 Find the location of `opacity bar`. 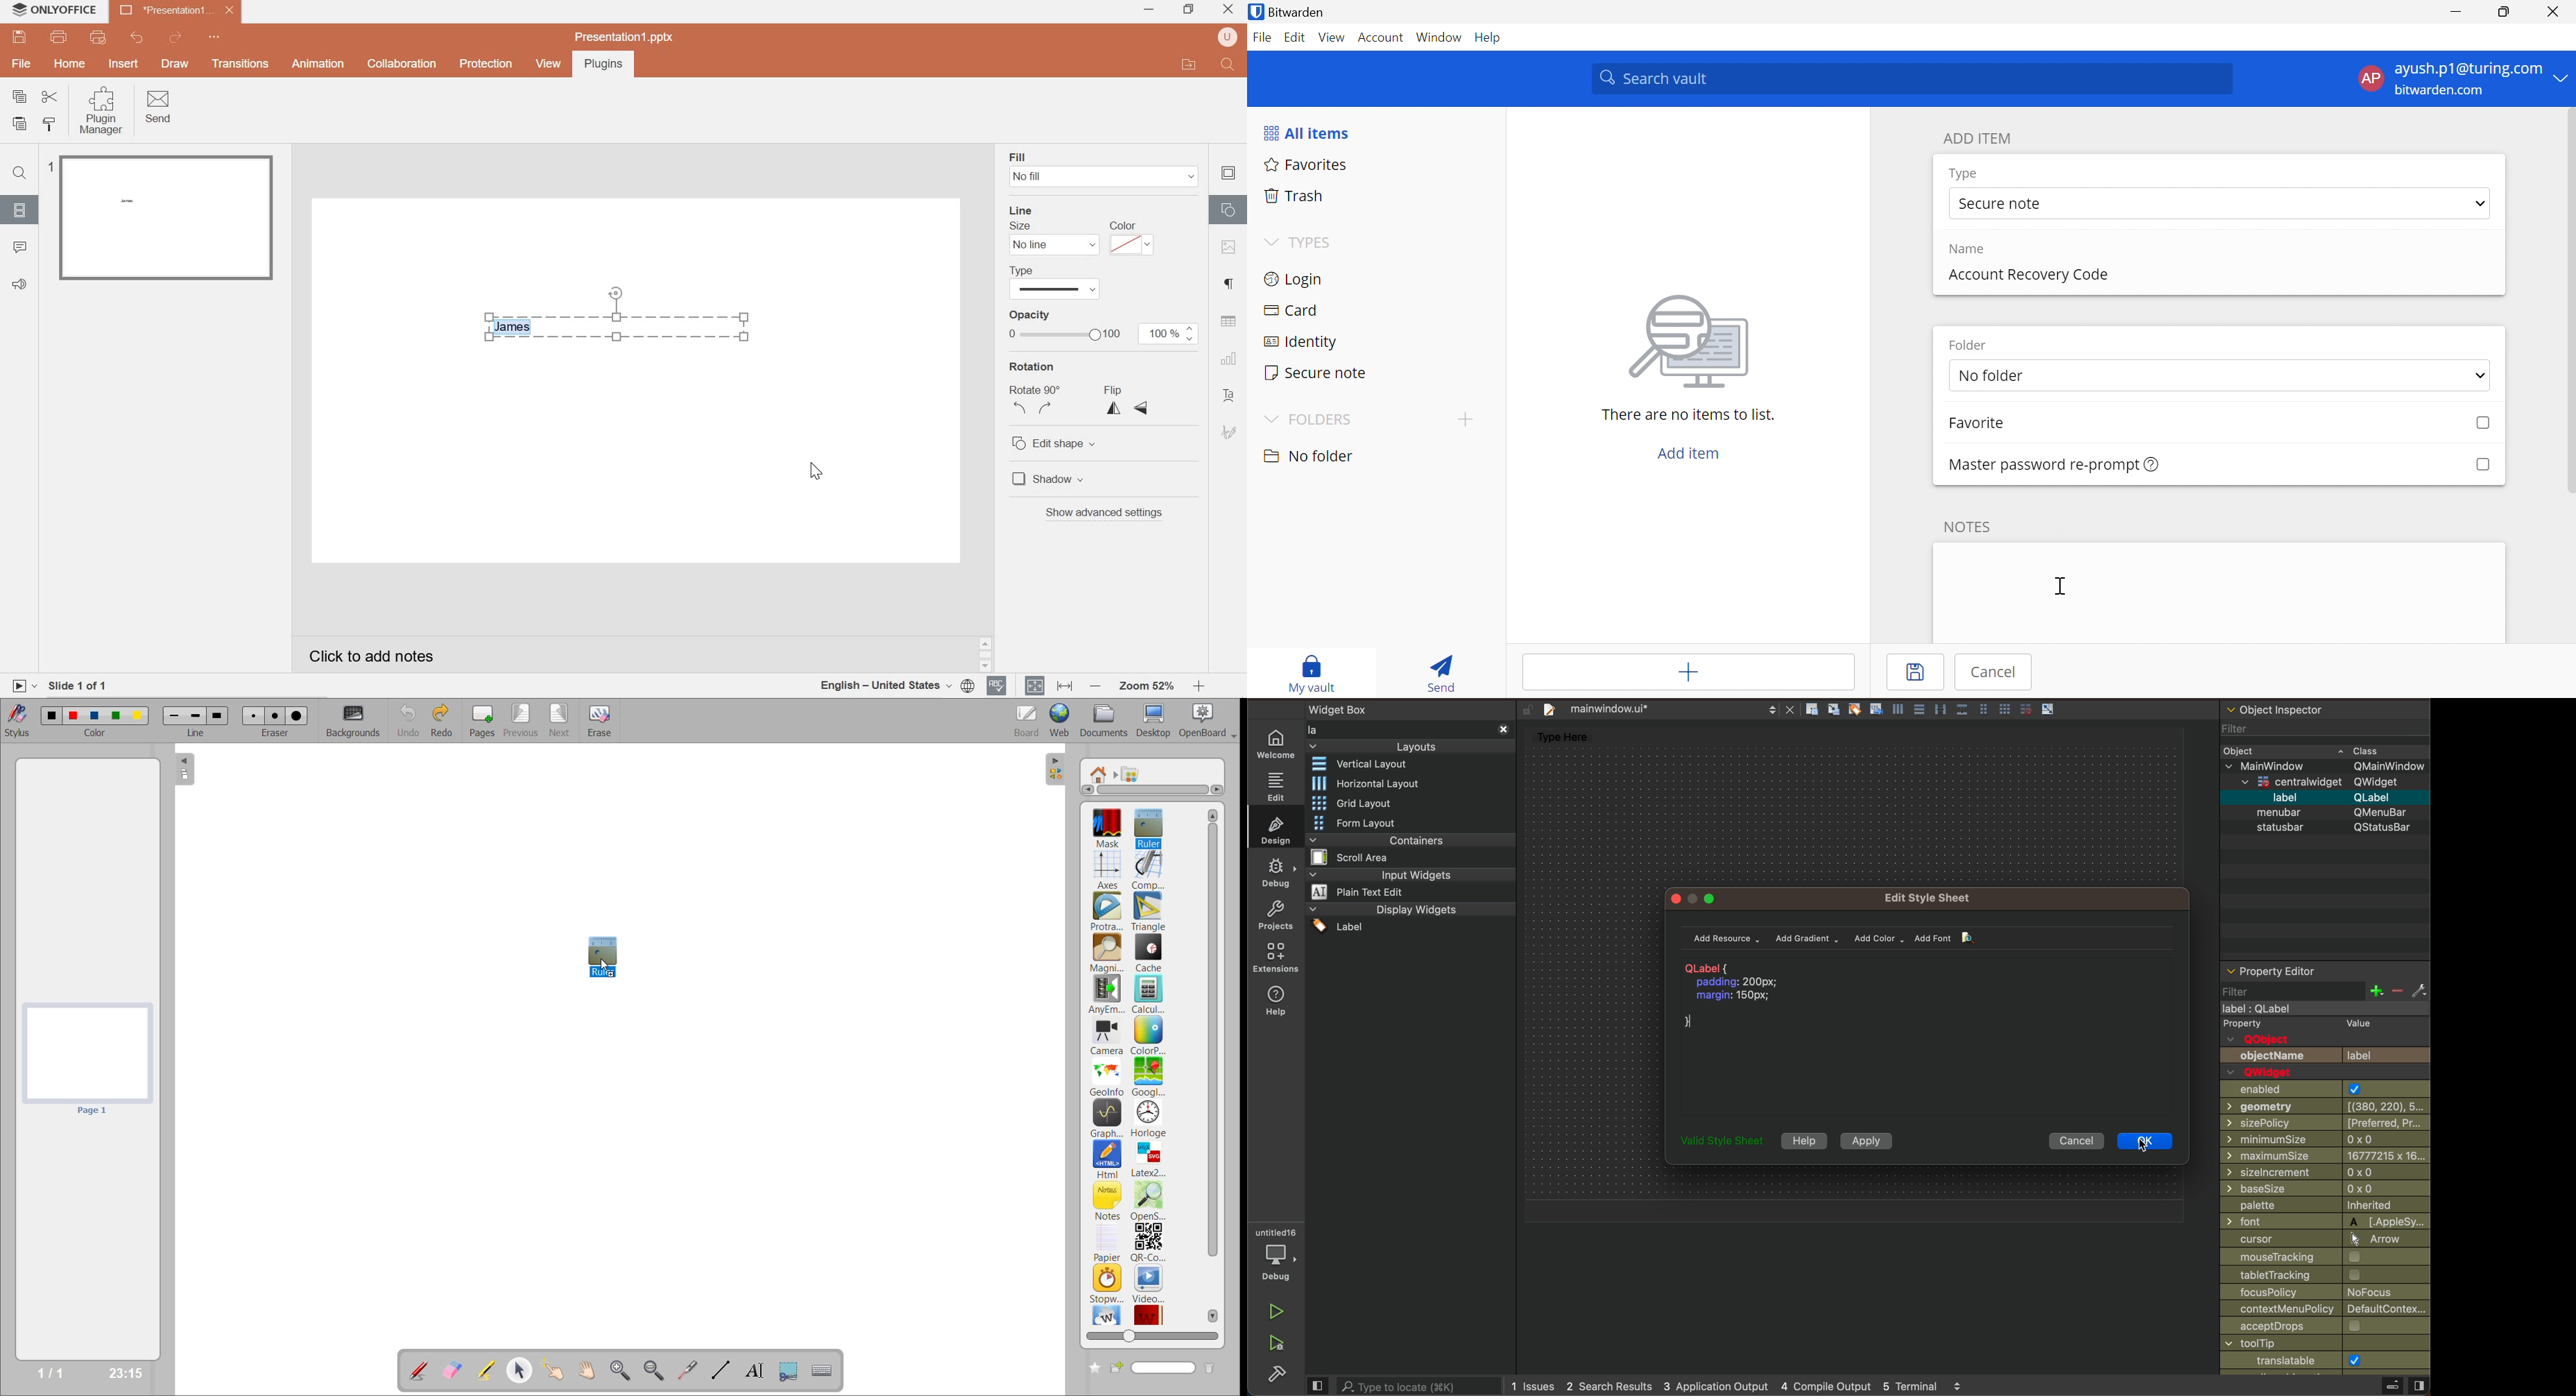

opacity bar is located at coordinates (1062, 335).